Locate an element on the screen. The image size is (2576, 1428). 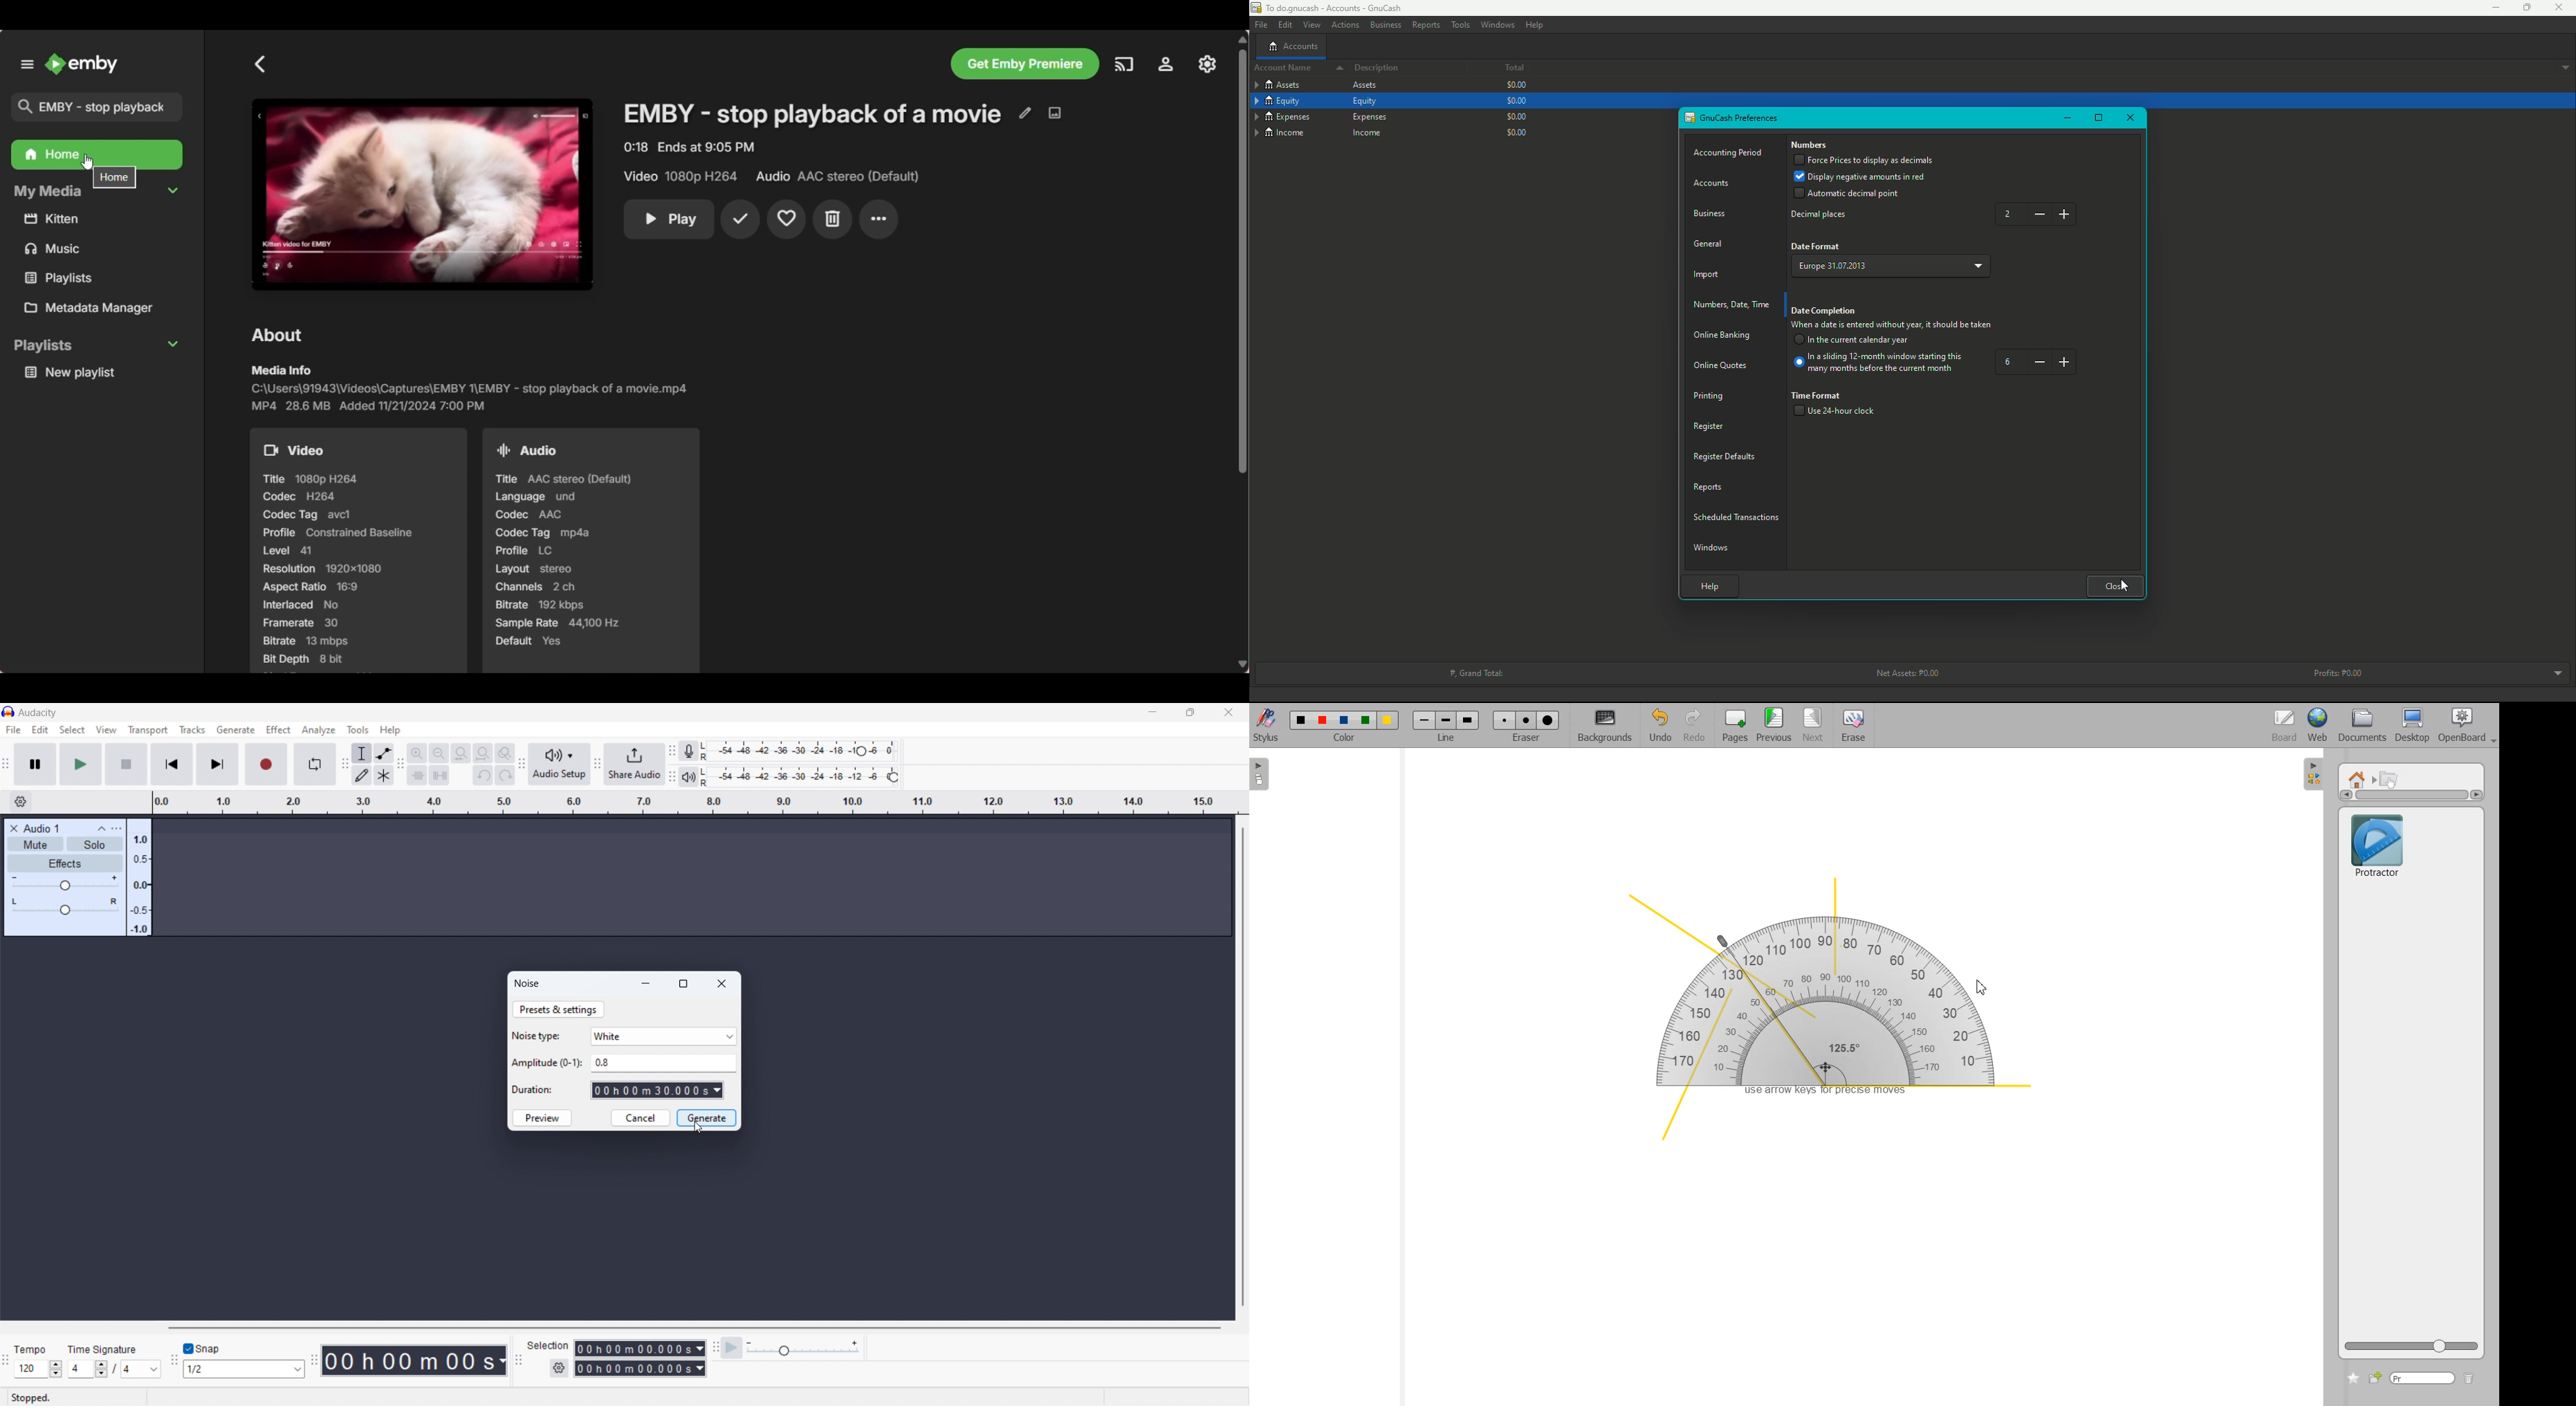
6 is located at coordinates (2036, 363).